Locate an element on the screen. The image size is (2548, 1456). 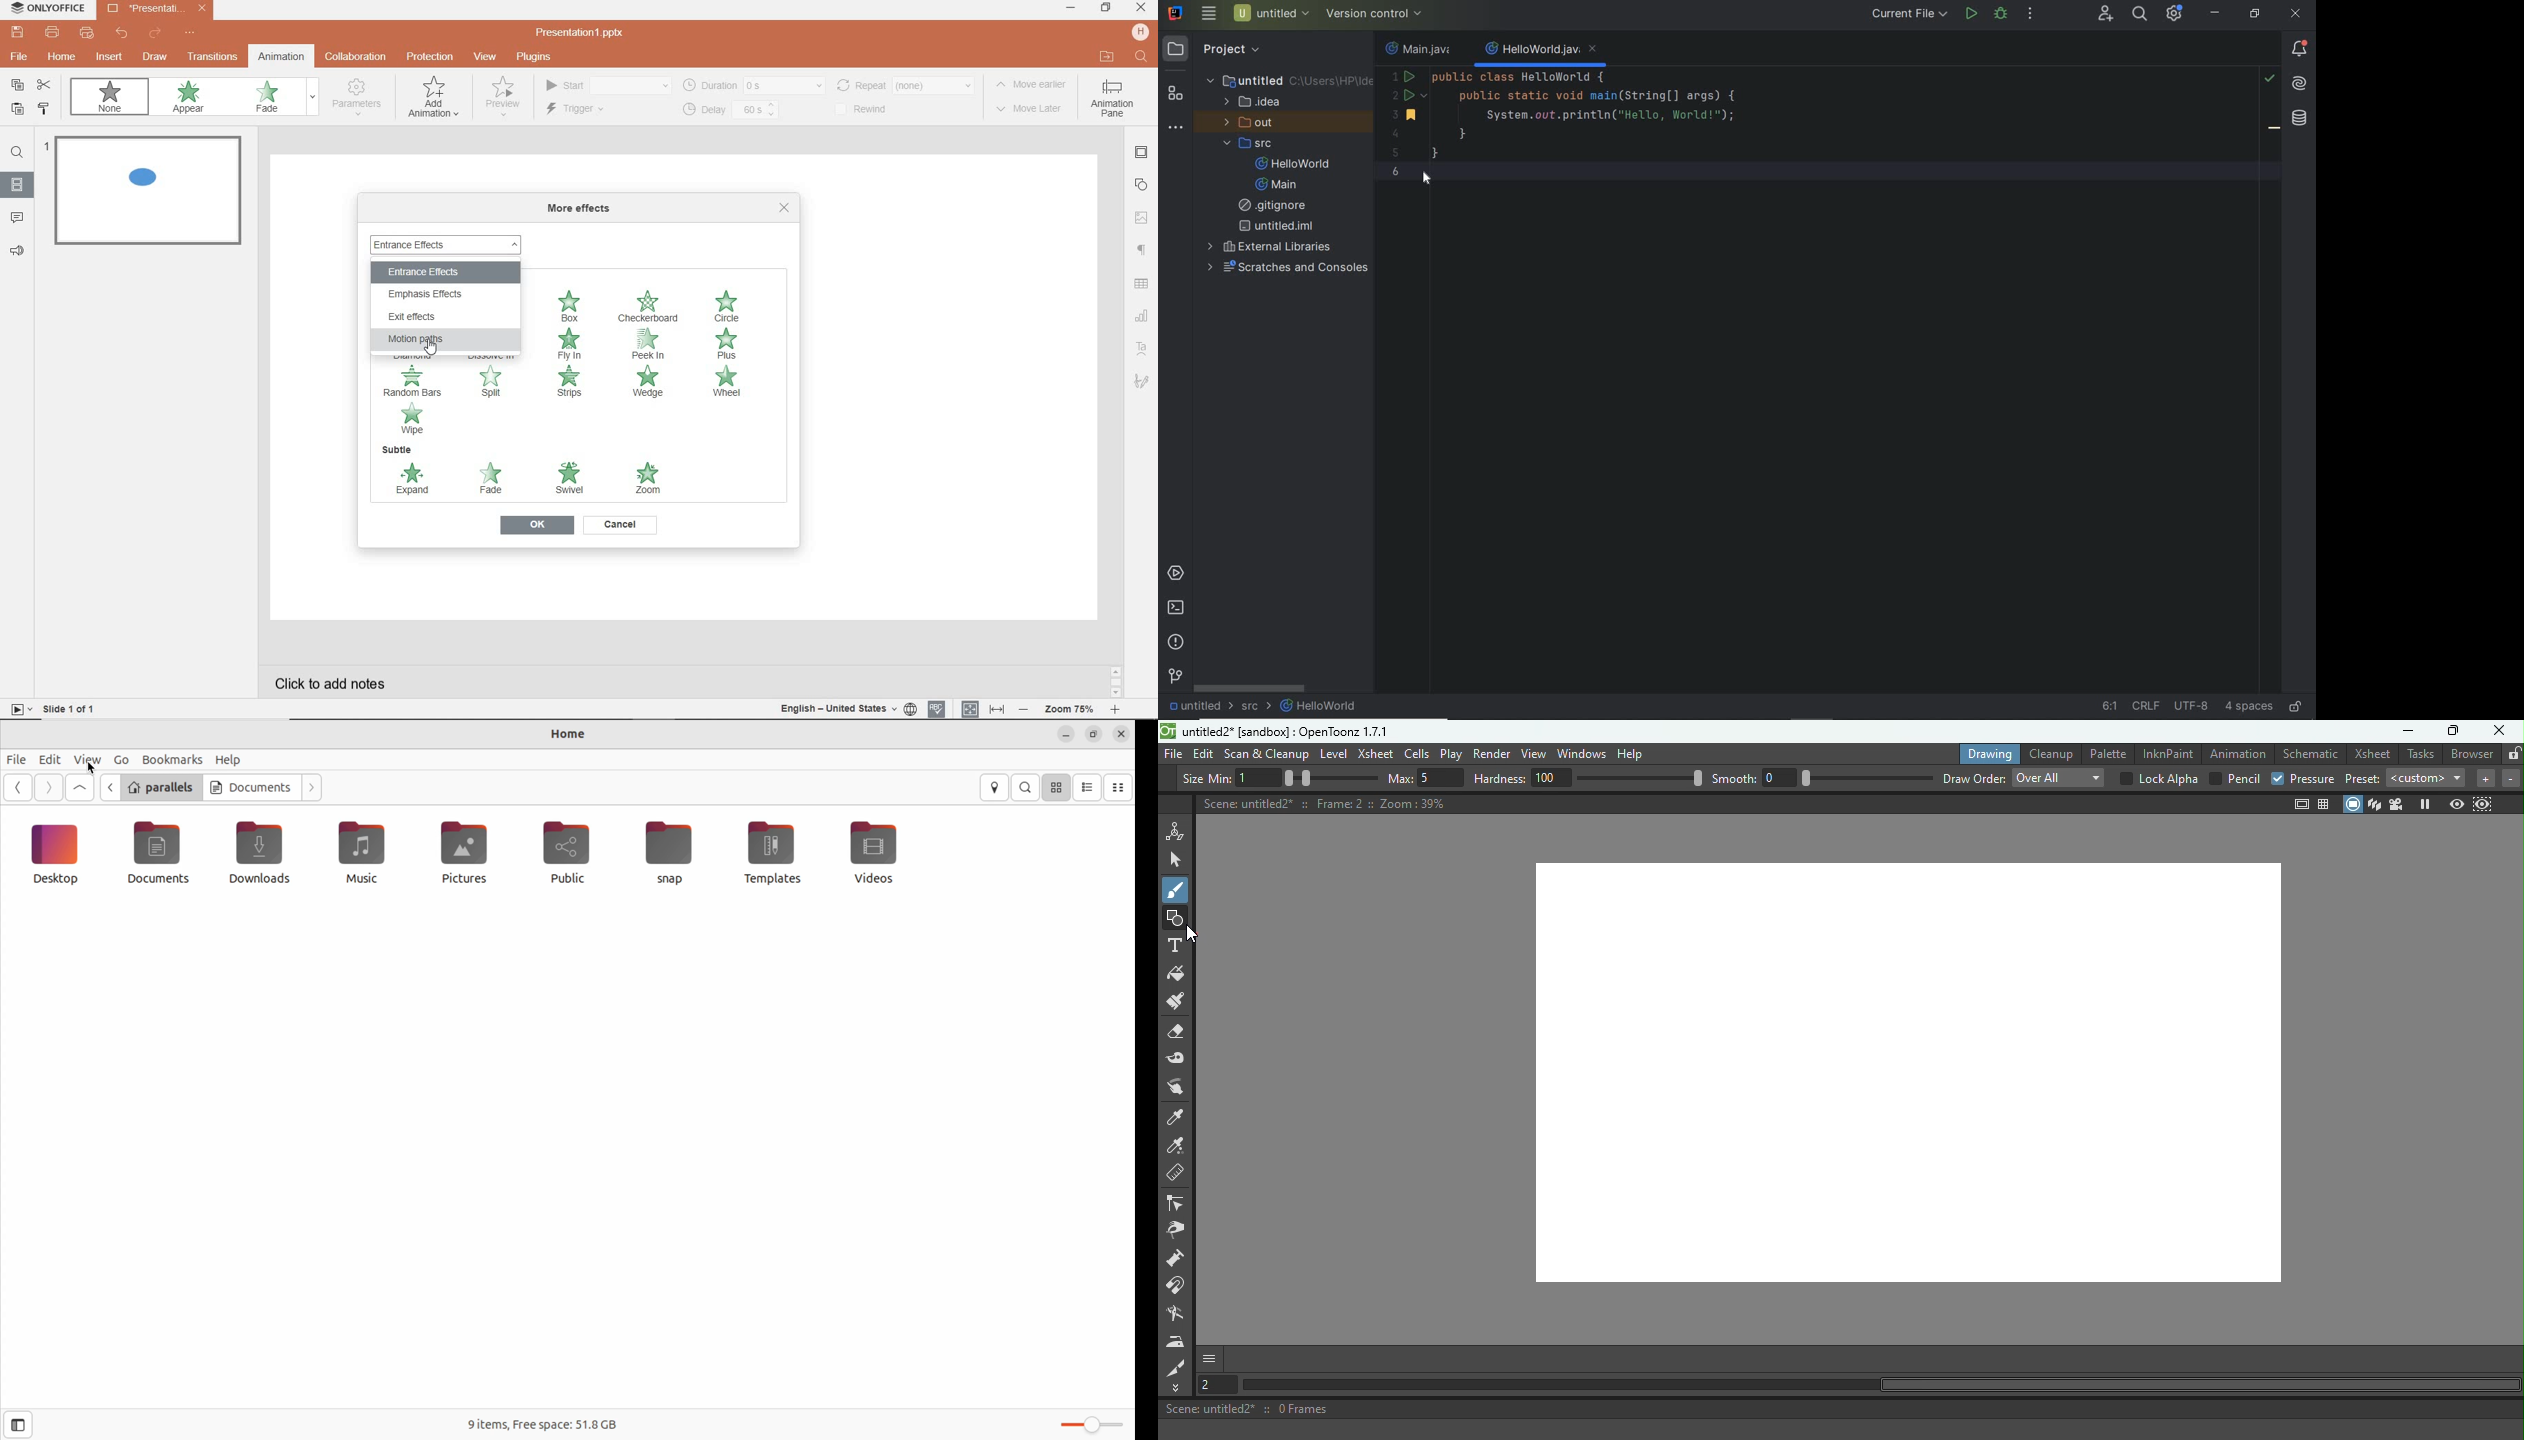
FLY IN is located at coordinates (570, 344).